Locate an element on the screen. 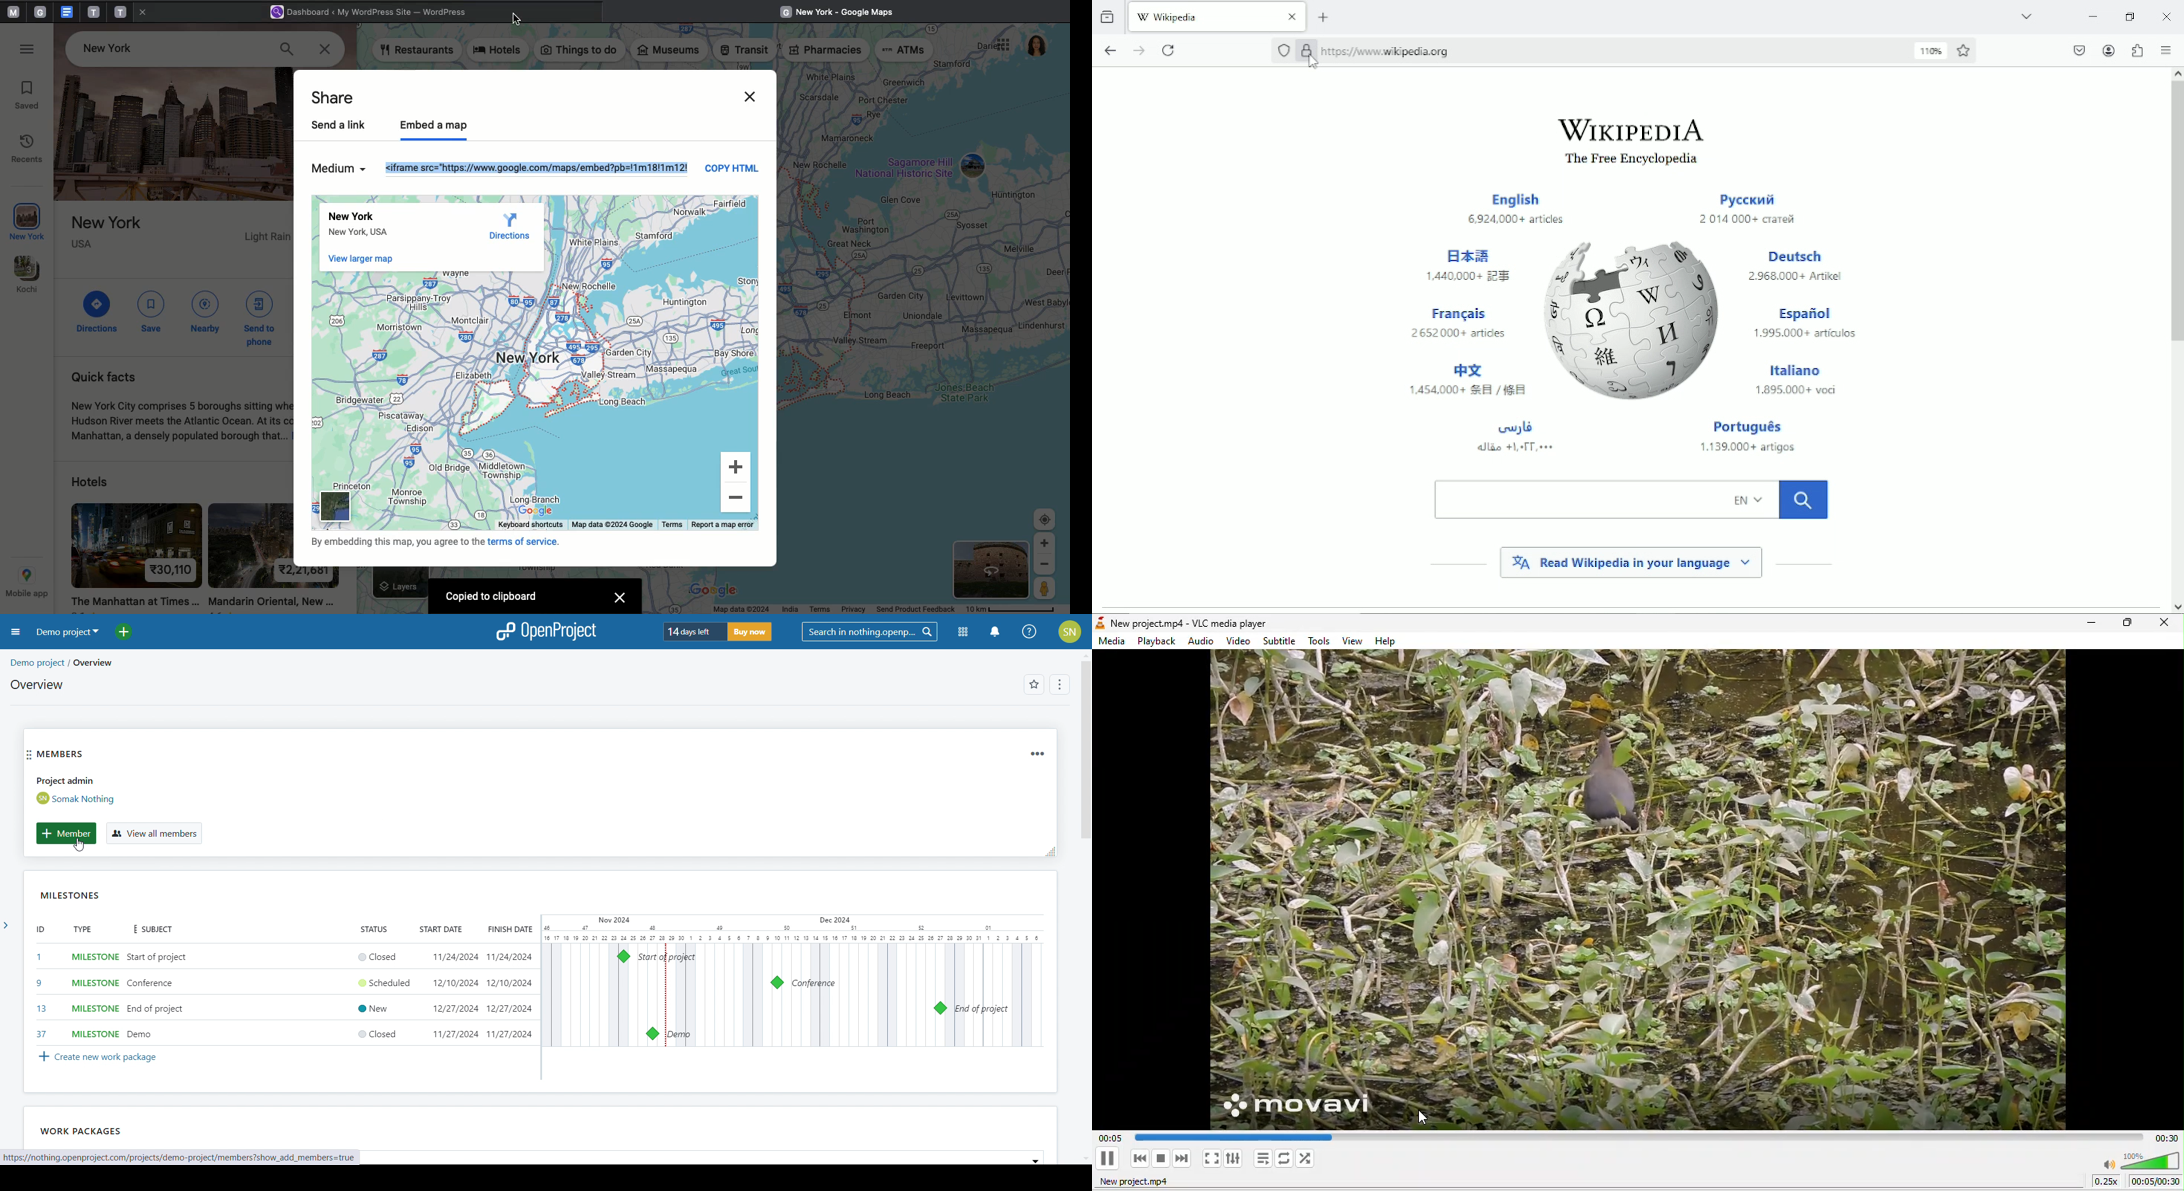  12/27/2024 is located at coordinates (512, 1011).